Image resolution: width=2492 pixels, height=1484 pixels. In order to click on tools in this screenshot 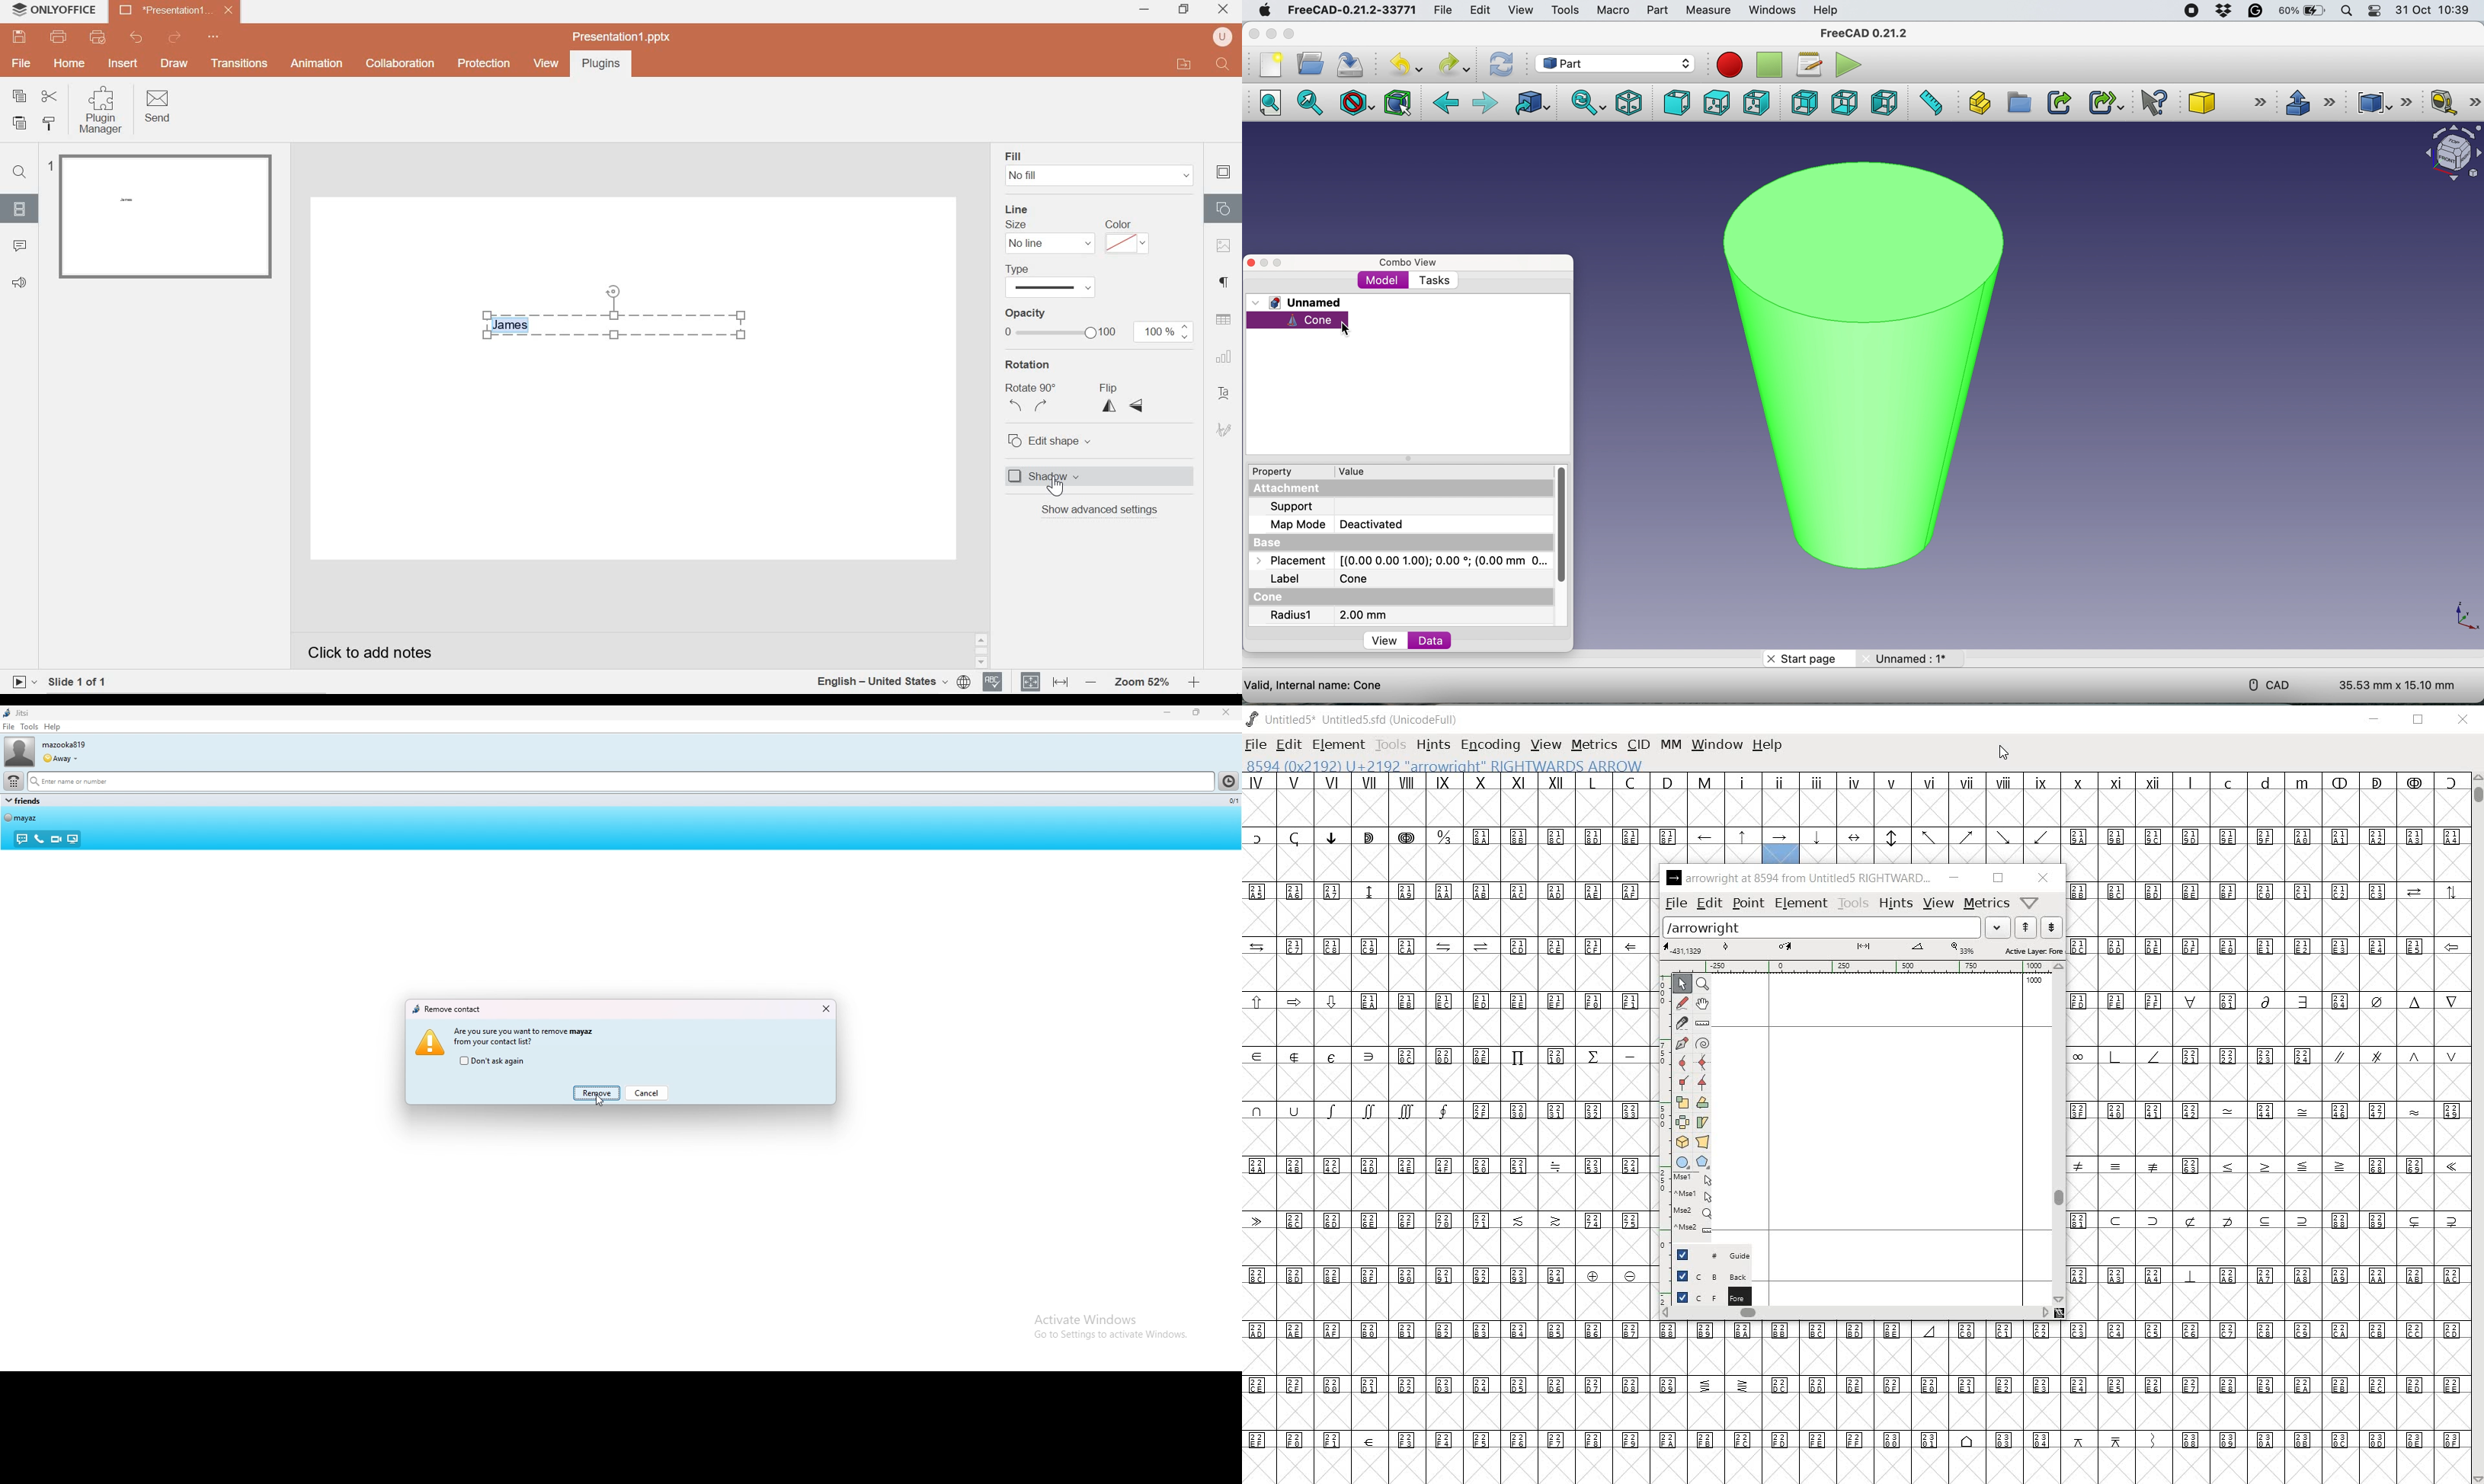, I will do `click(29, 726)`.